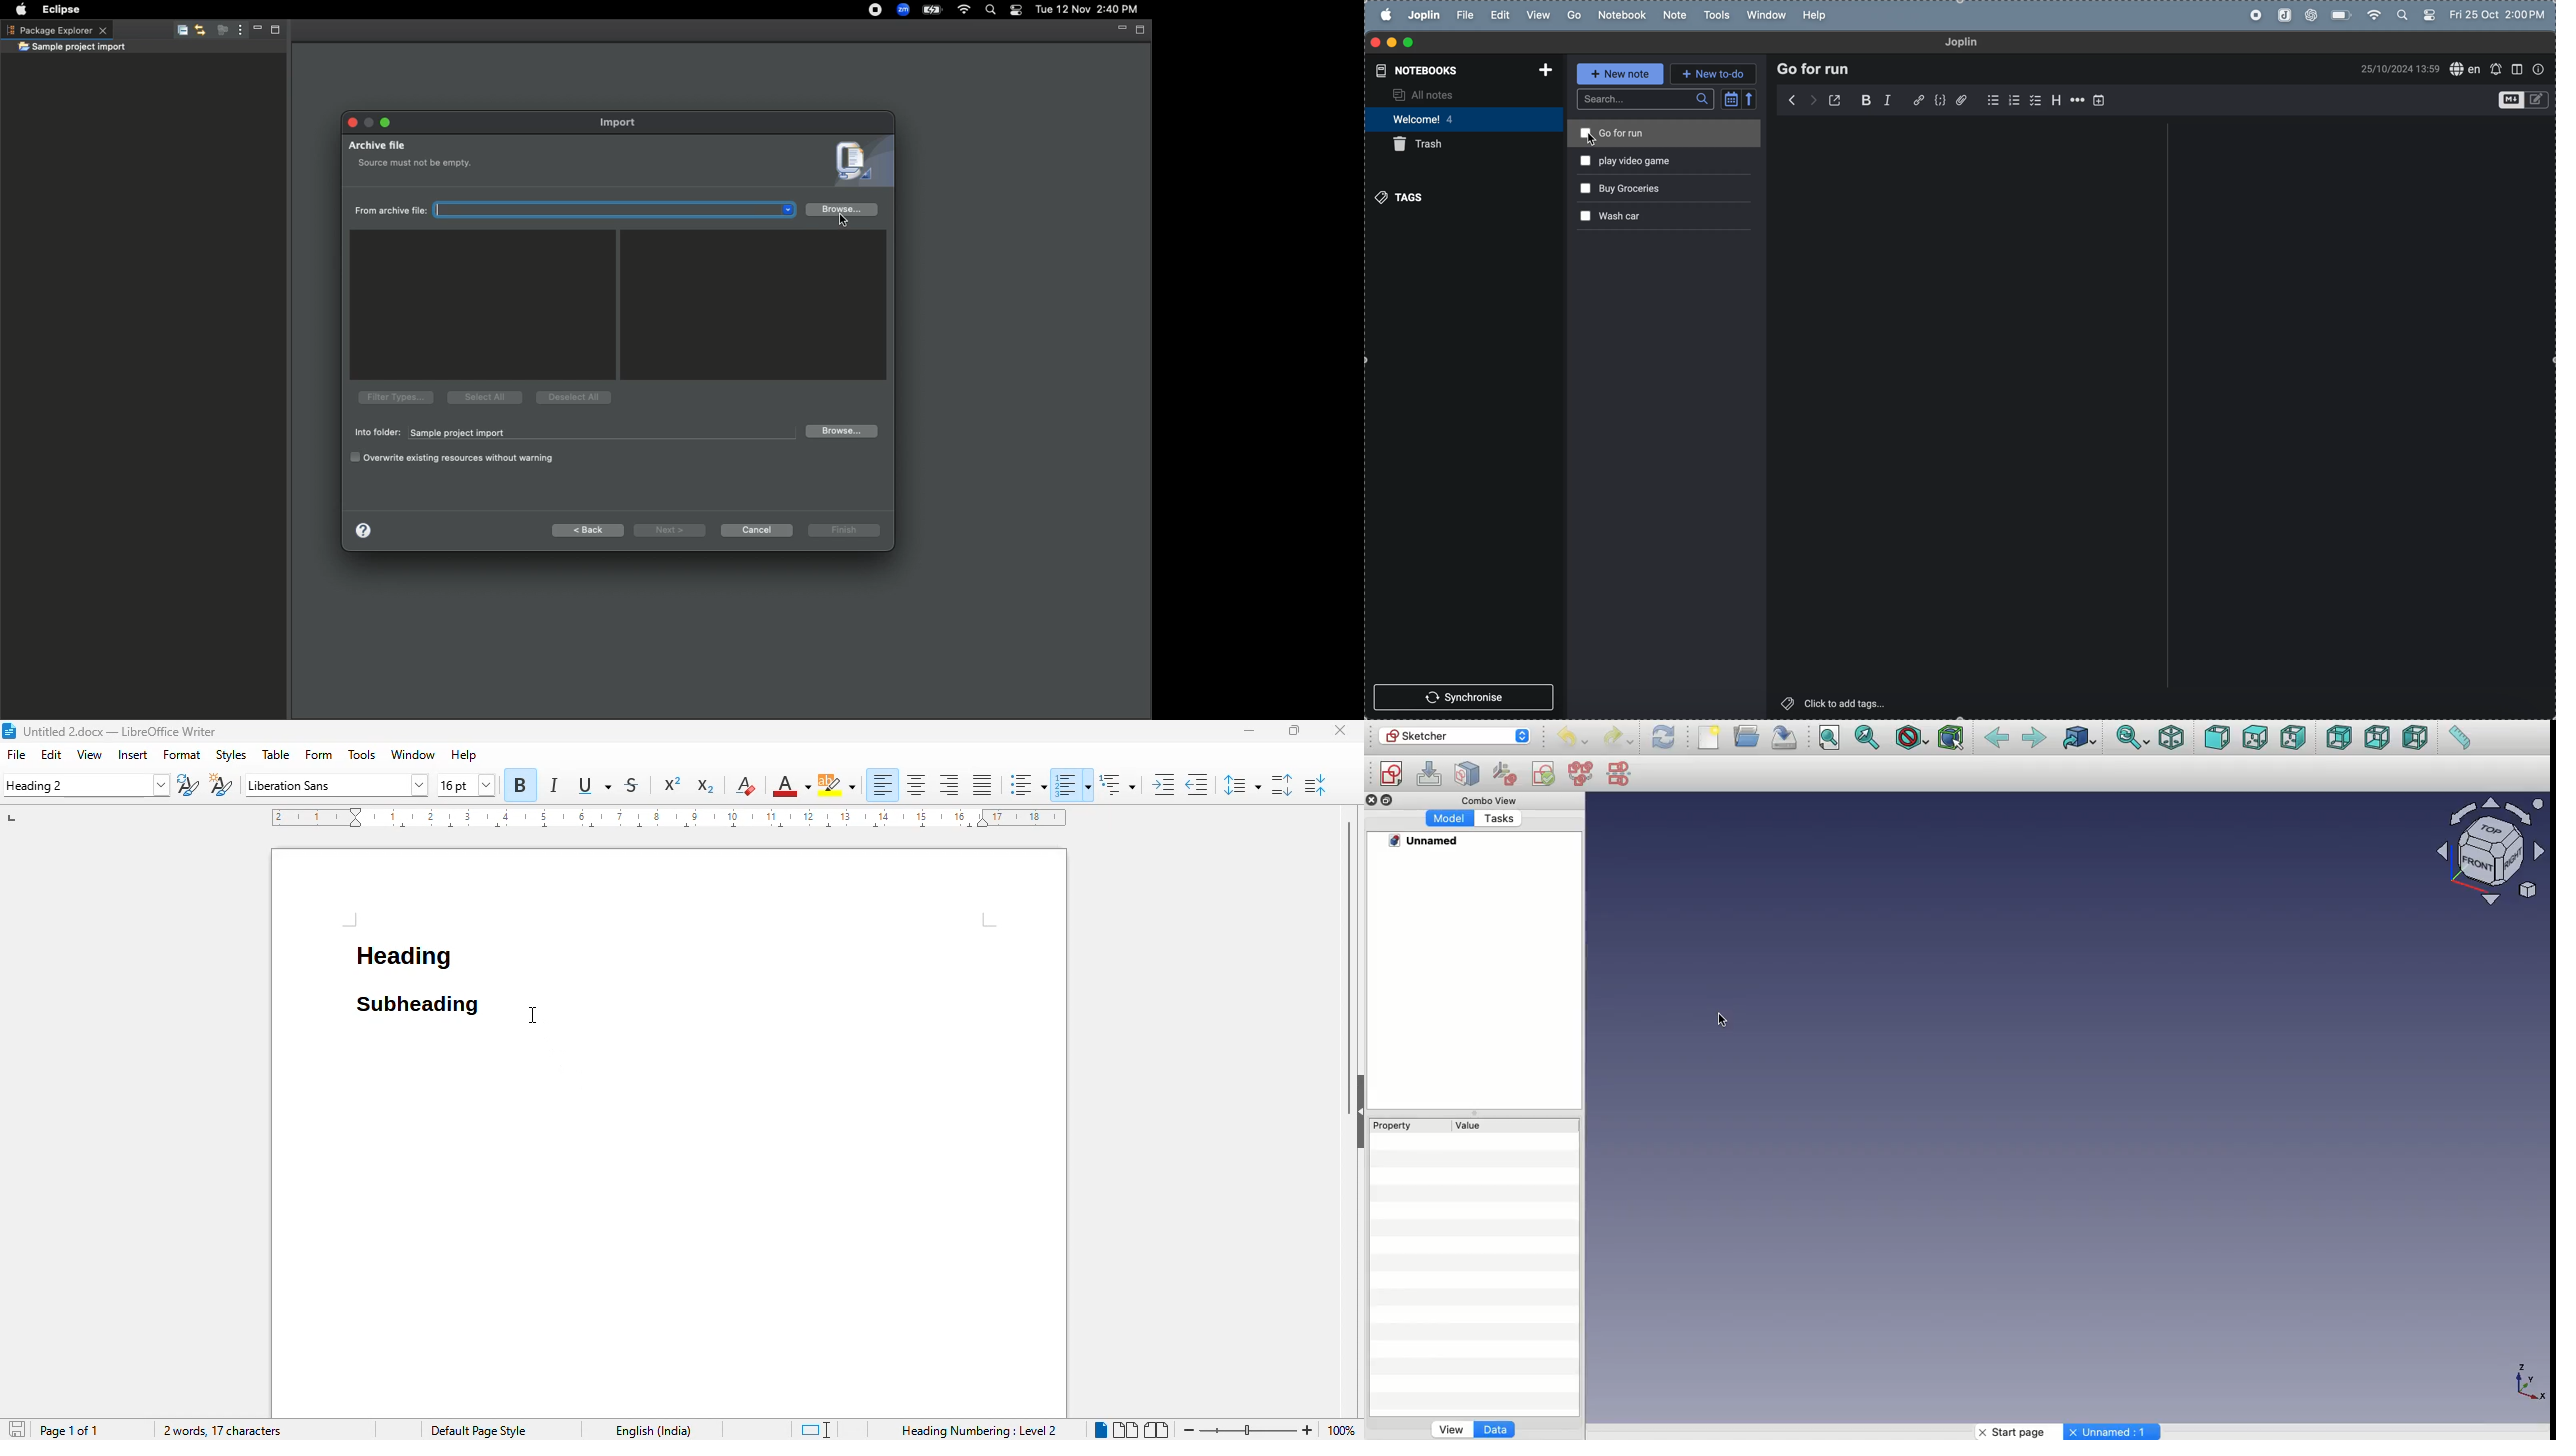 Image resolution: width=2576 pixels, height=1456 pixels. I want to click on code, so click(1942, 102).